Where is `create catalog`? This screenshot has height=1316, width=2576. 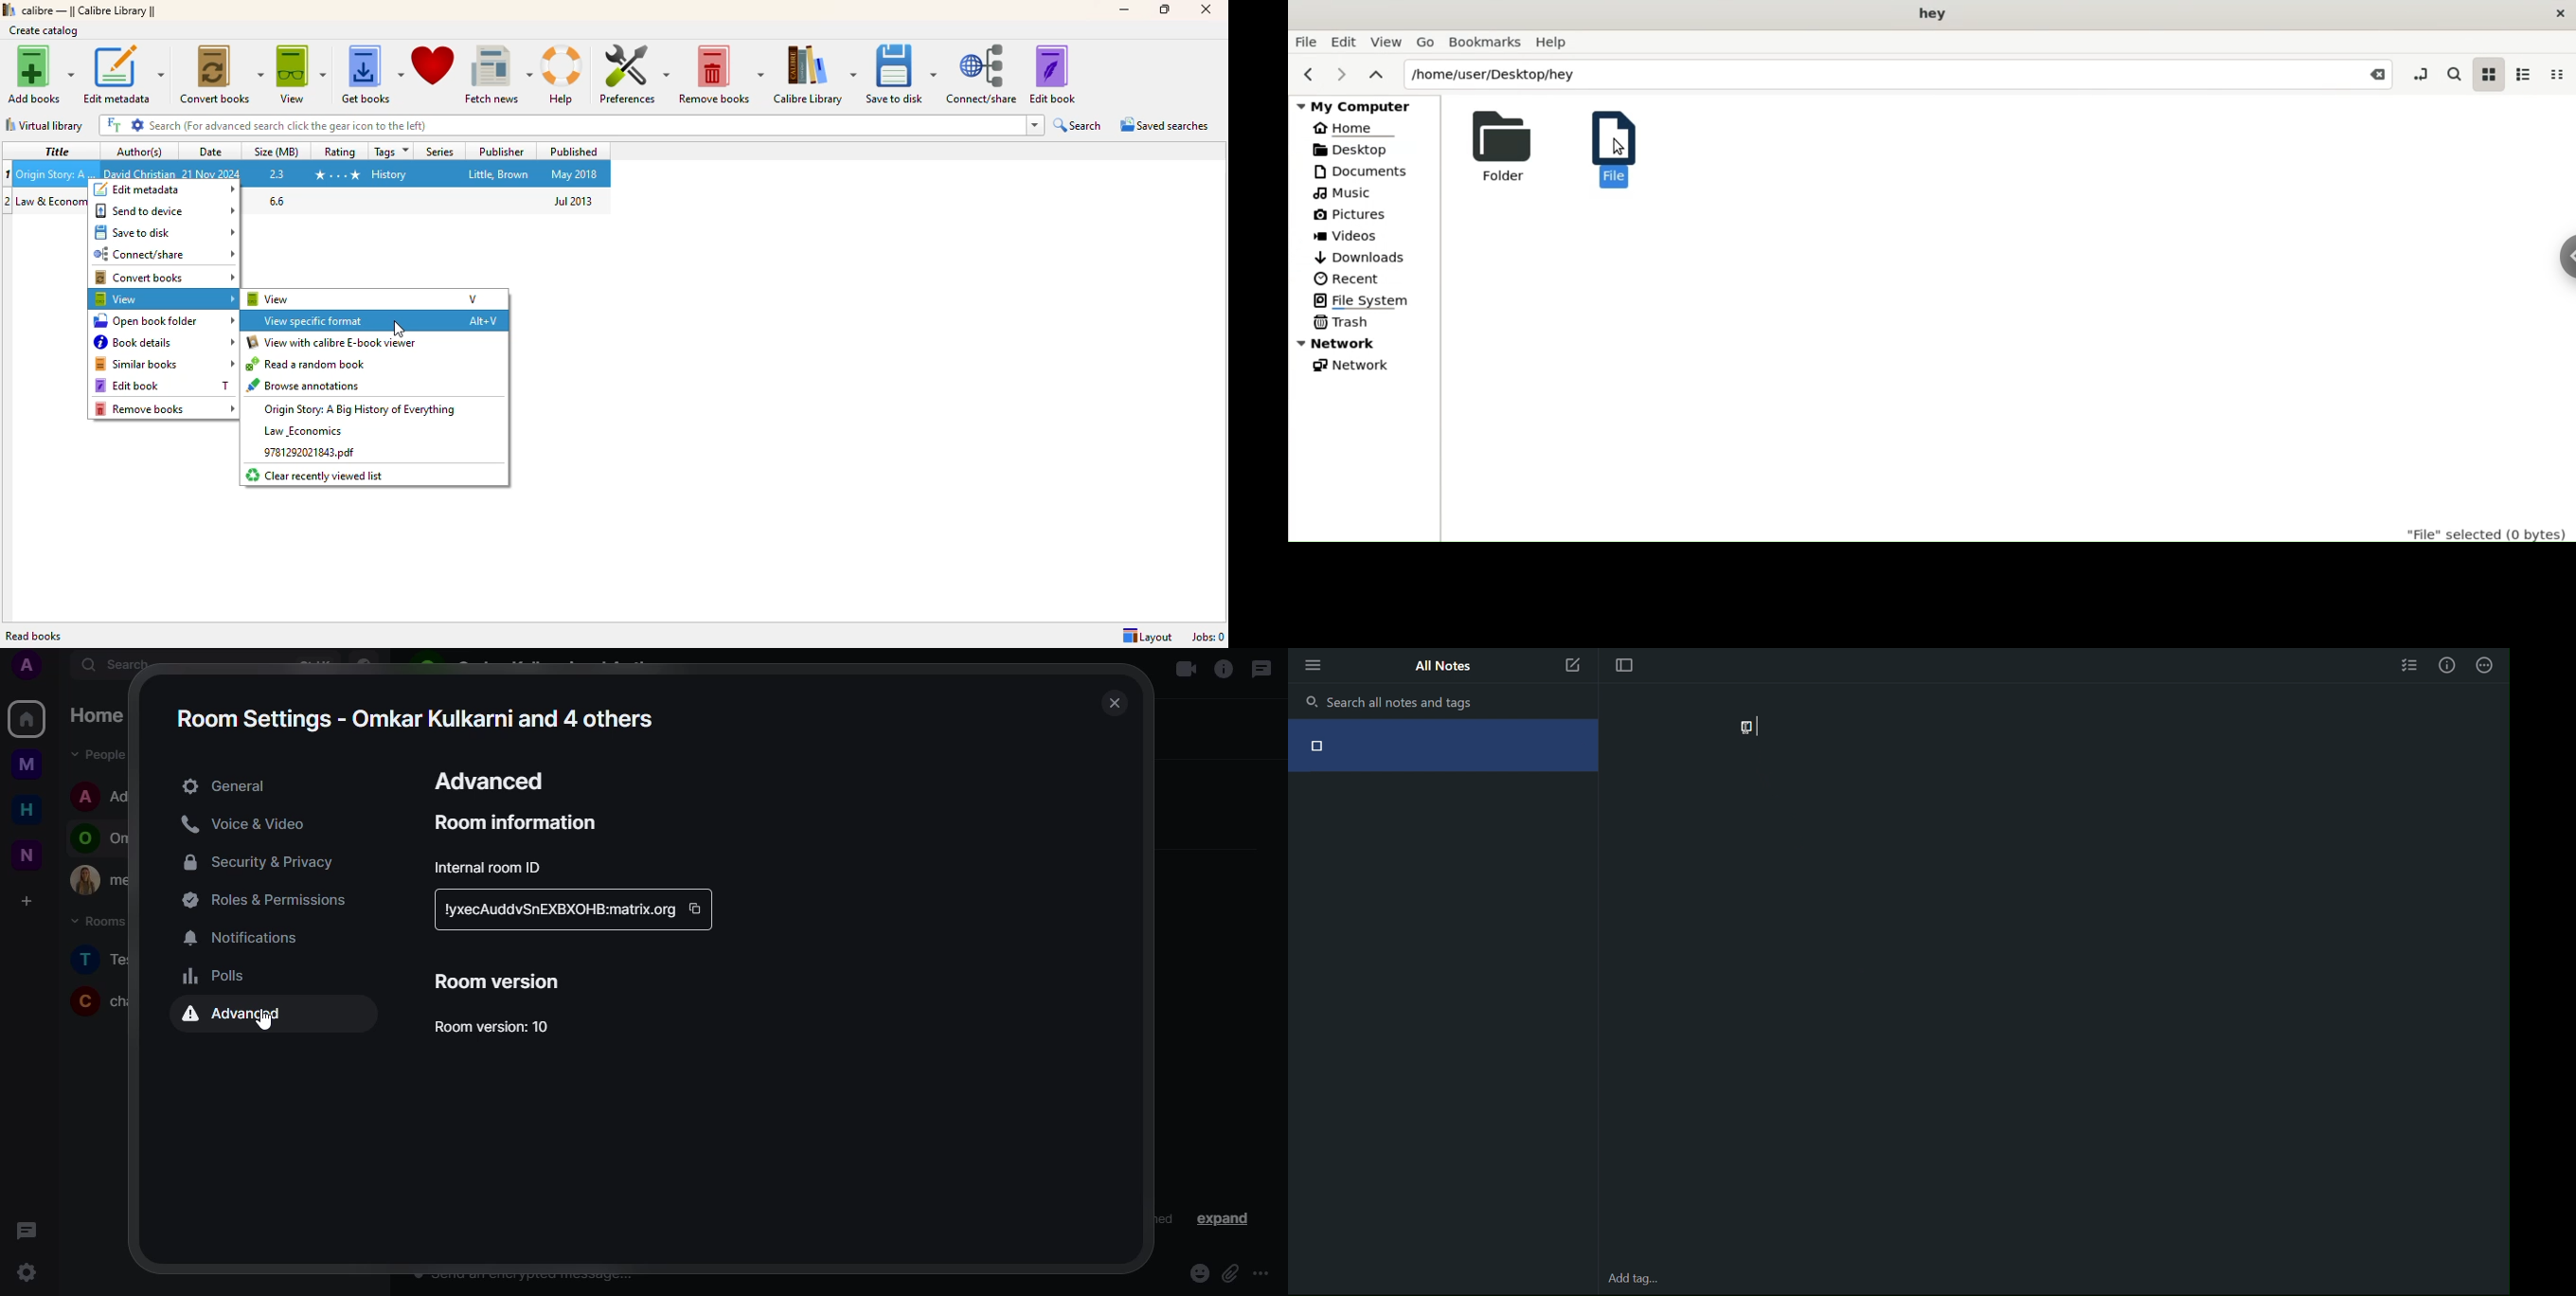 create catalog is located at coordinates (44, 31).